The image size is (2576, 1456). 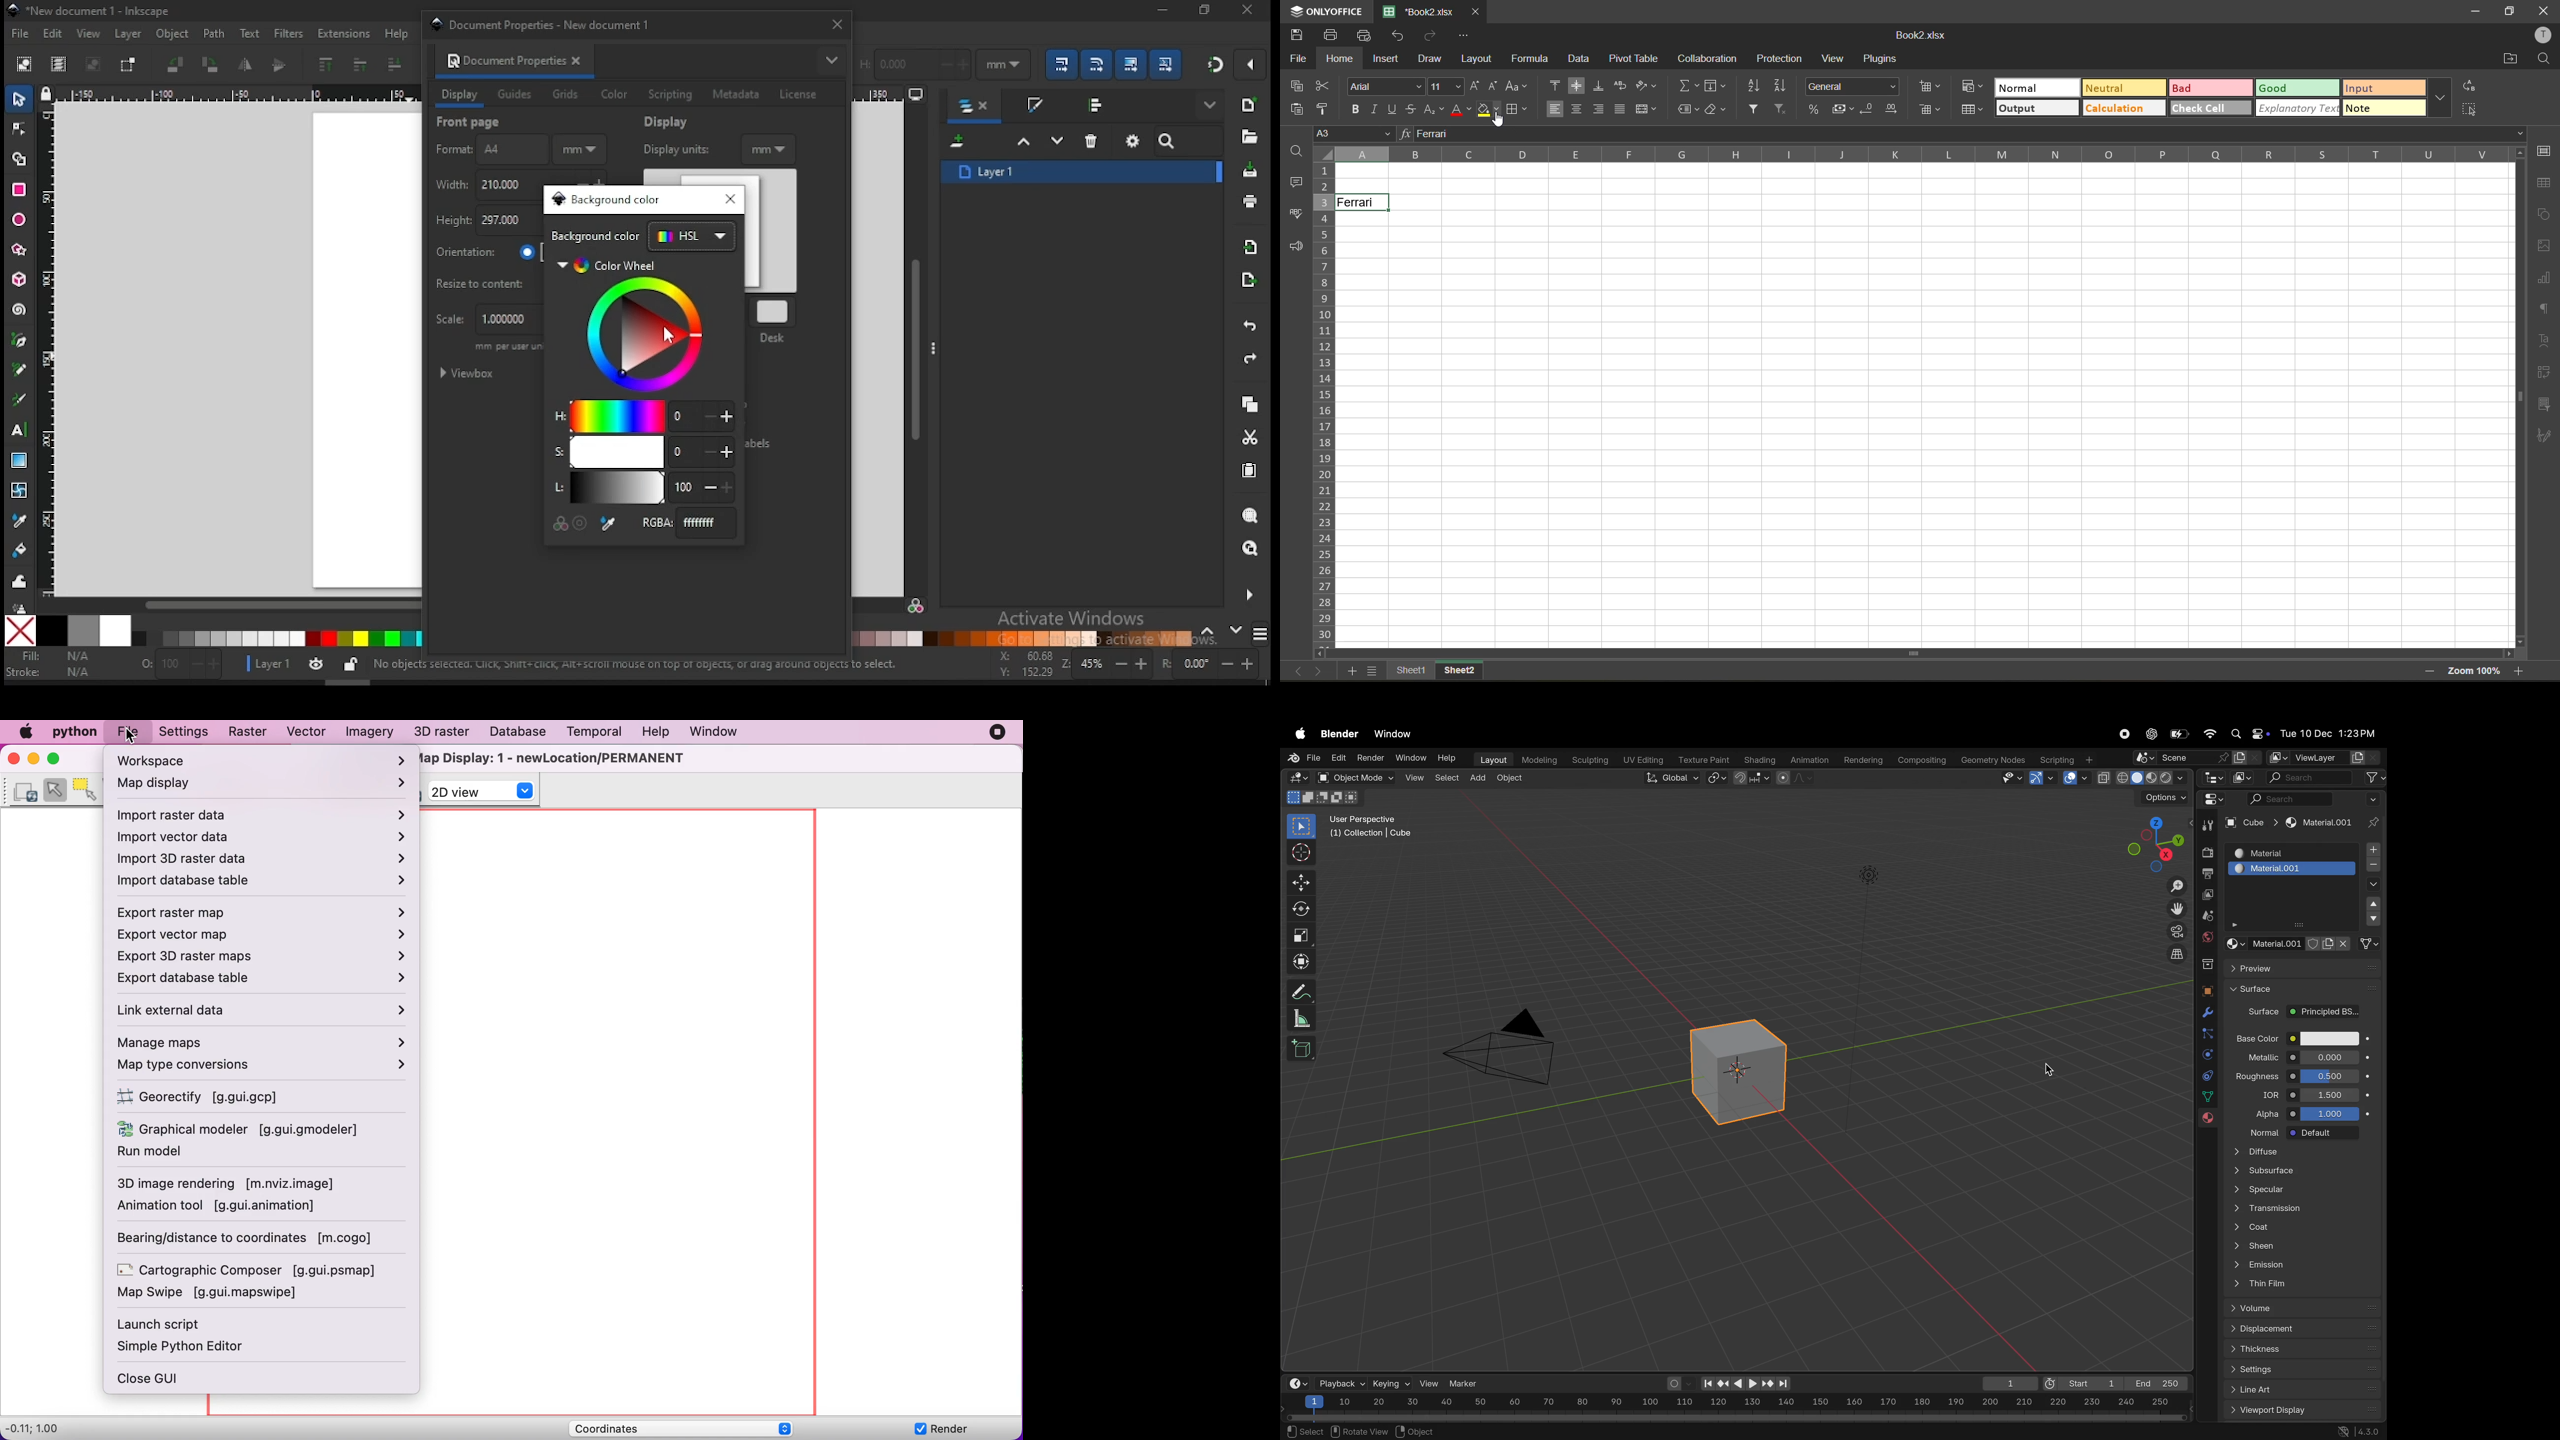 I want to click on metadata, so click(x=737, y=94).